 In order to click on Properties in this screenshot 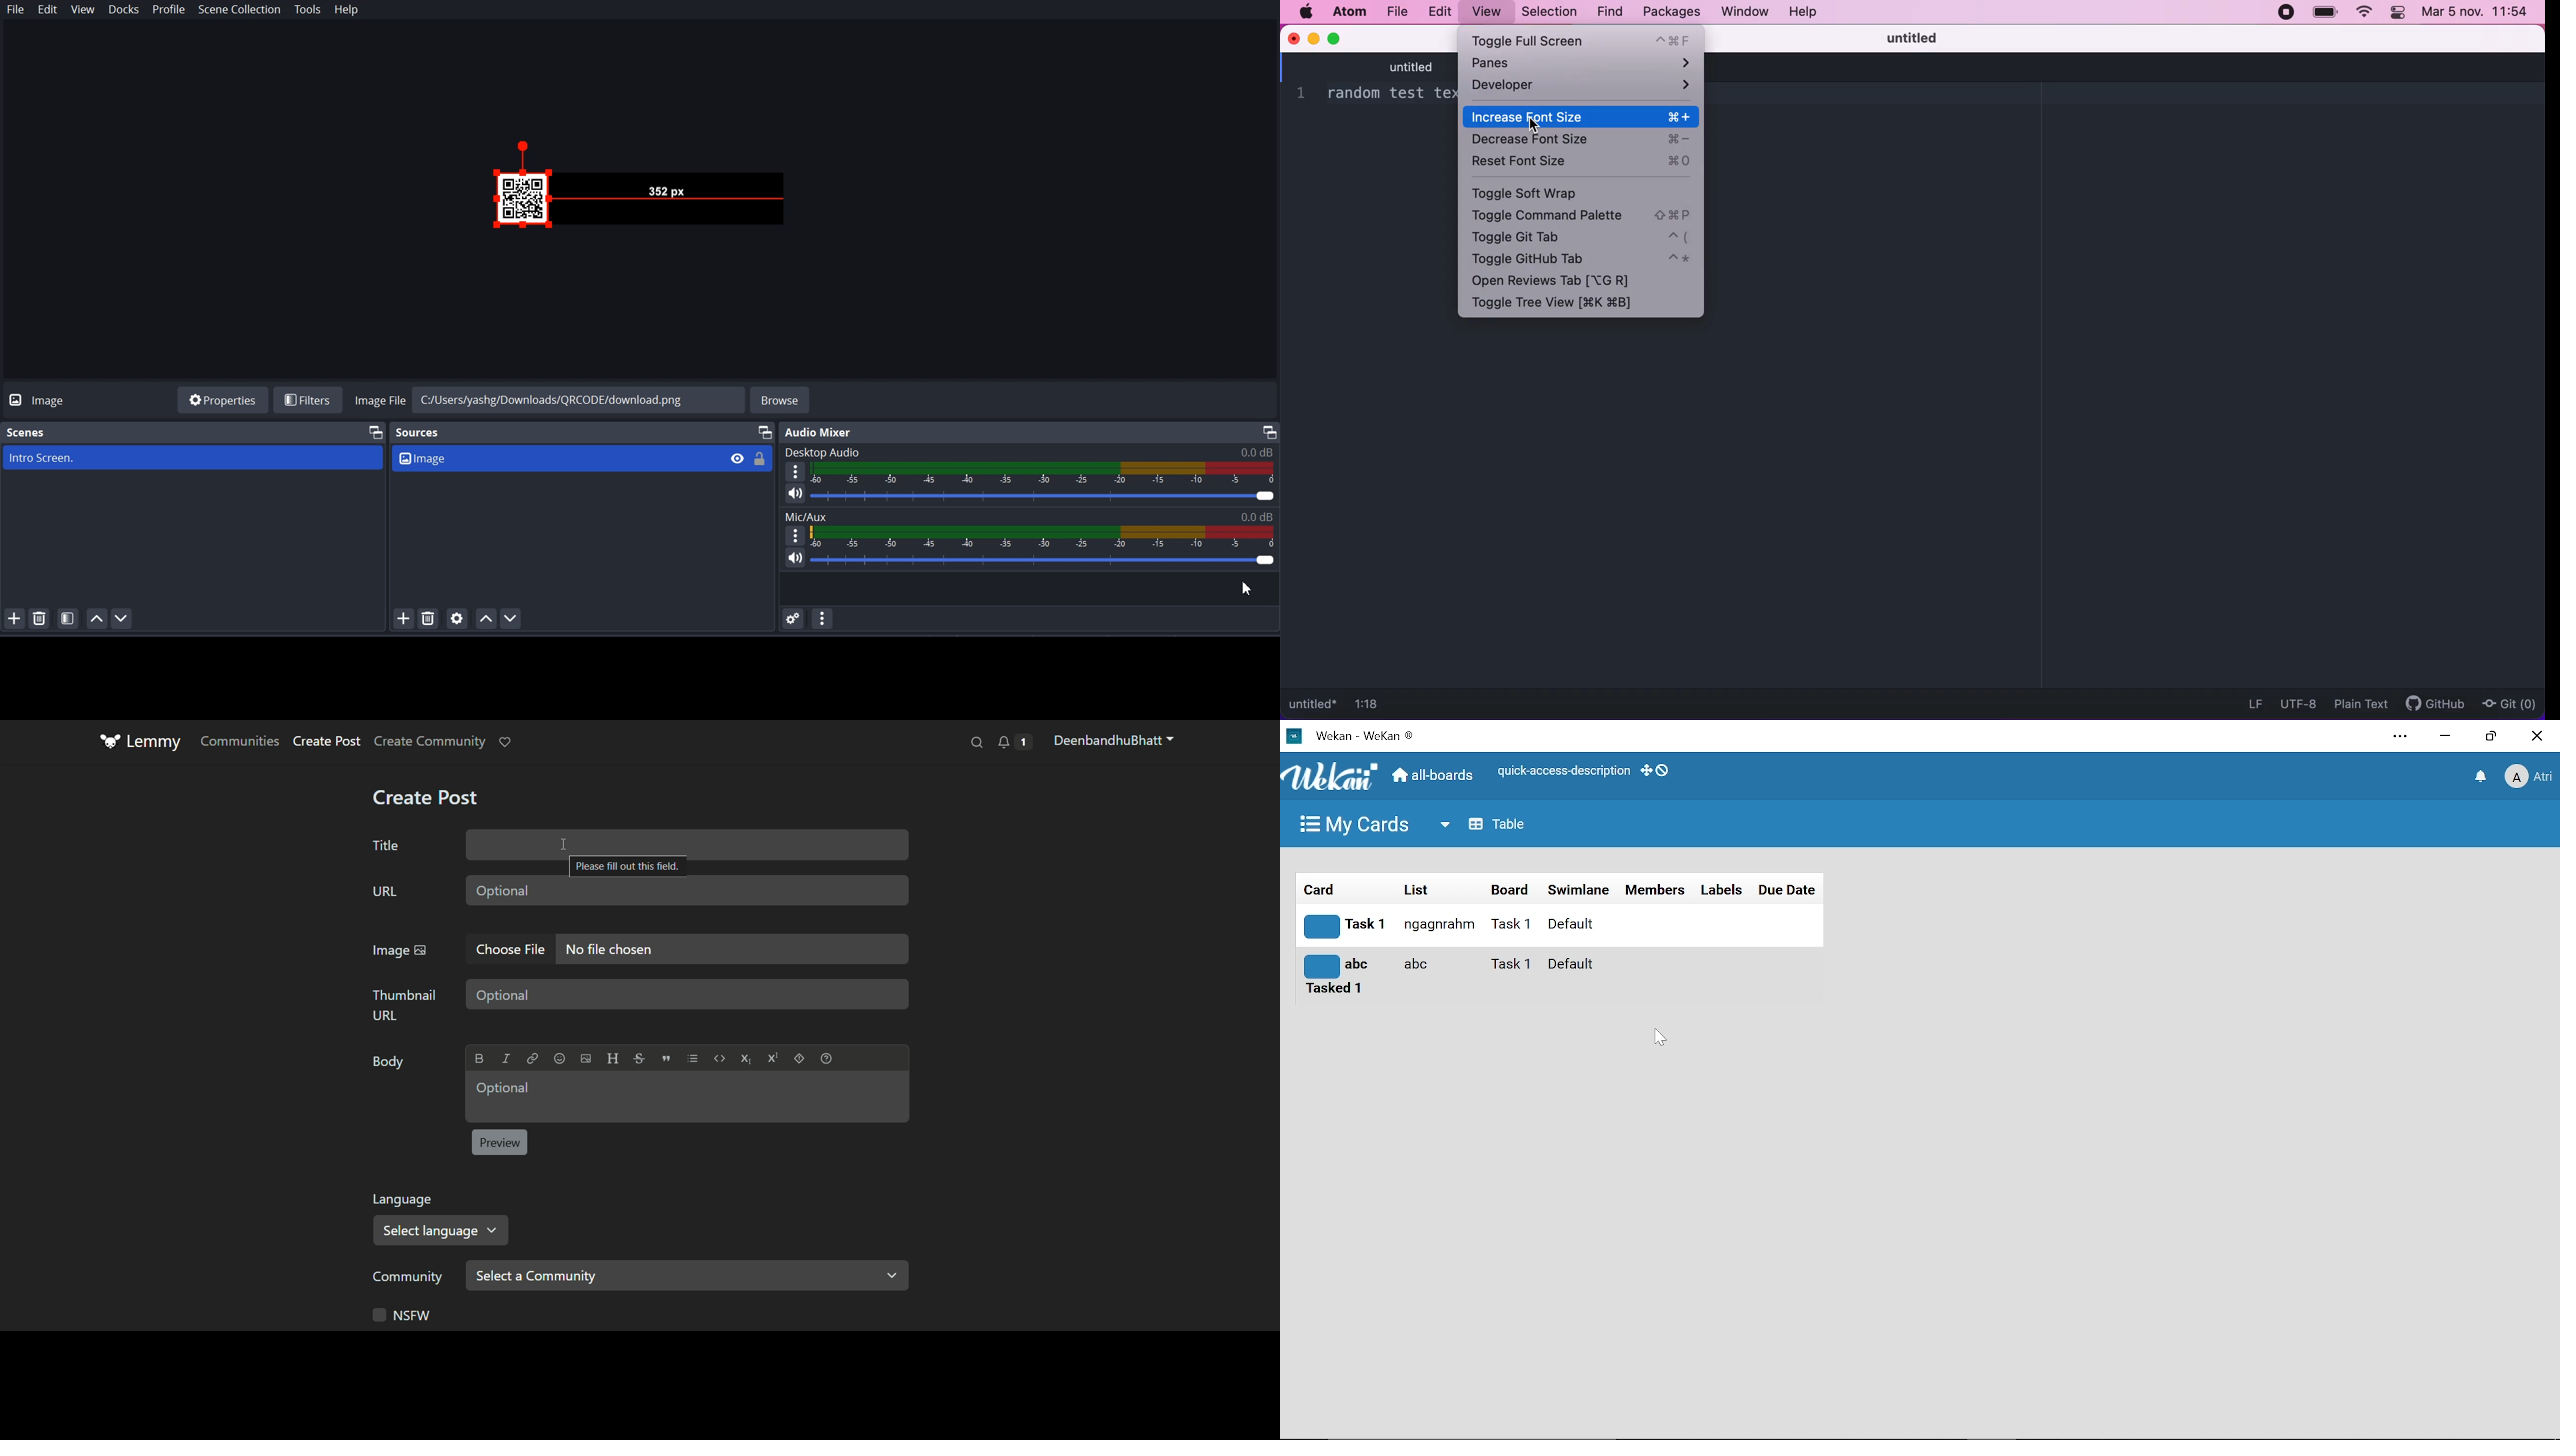, I will do `click(222, 399)`.